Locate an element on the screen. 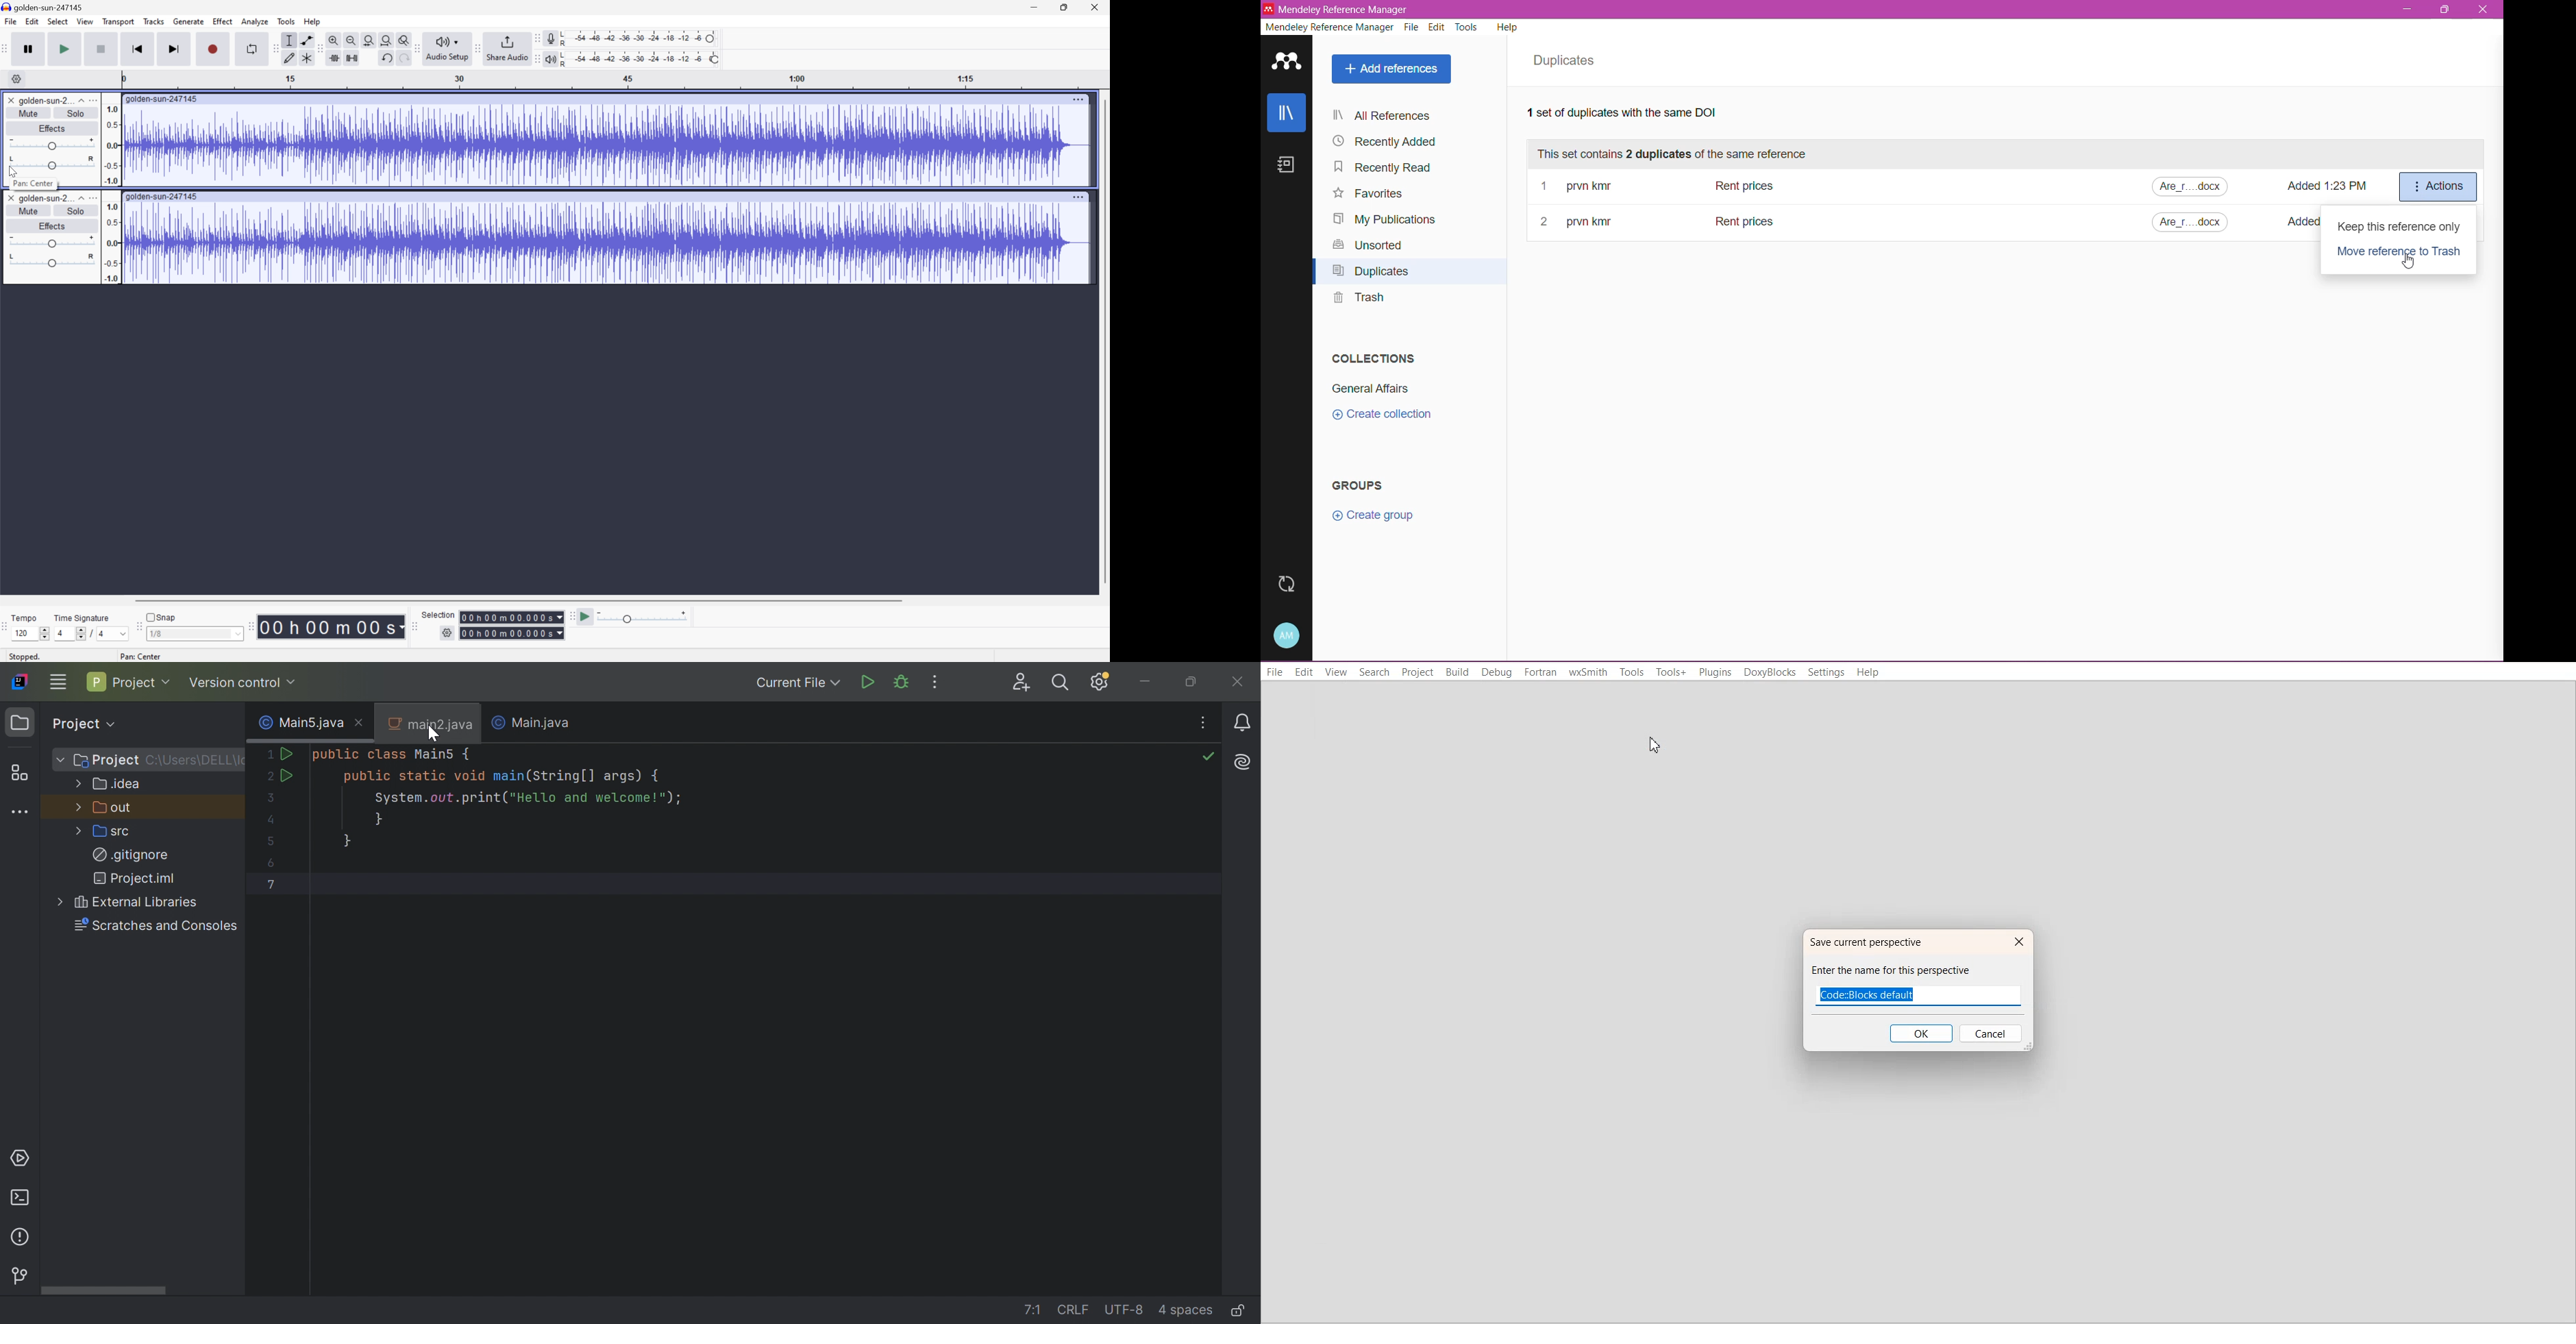 The image size is (2576, 1344). Debug is located at coordinates (901, 683).